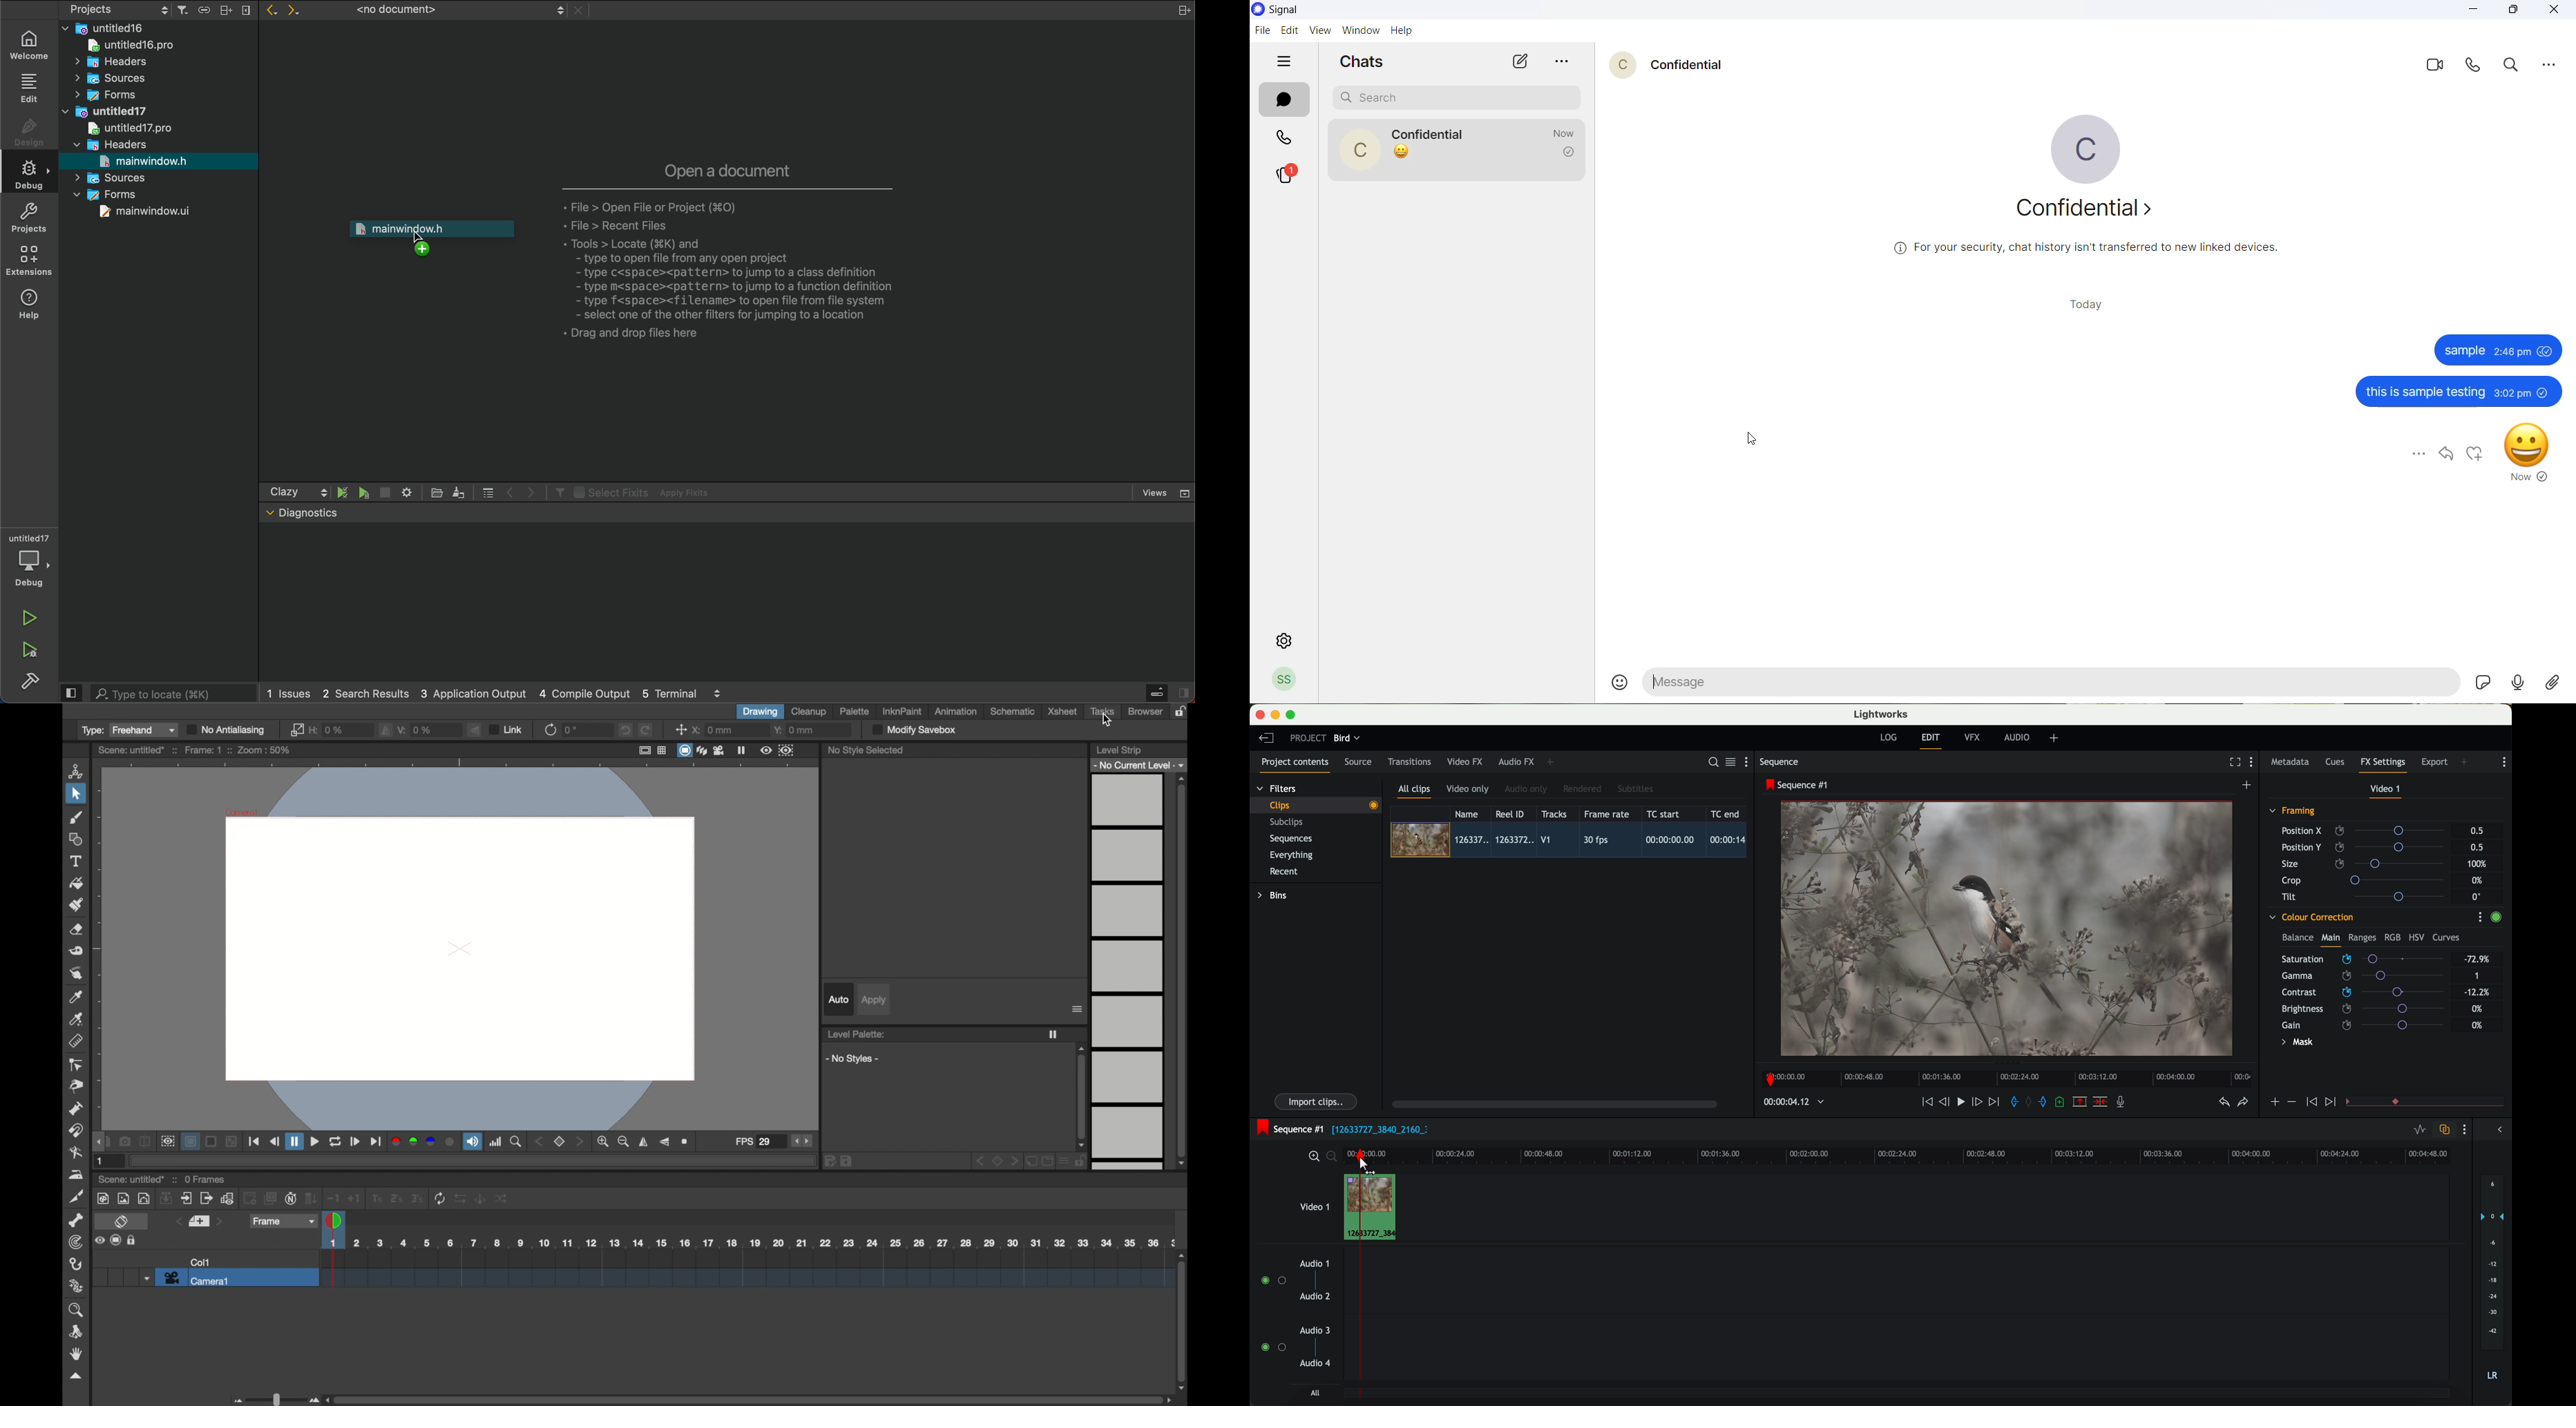 The image size is (2576, 1428). Describe the element at coordinates (1552, 815) in the screenshot. I see `tracks` at that location.